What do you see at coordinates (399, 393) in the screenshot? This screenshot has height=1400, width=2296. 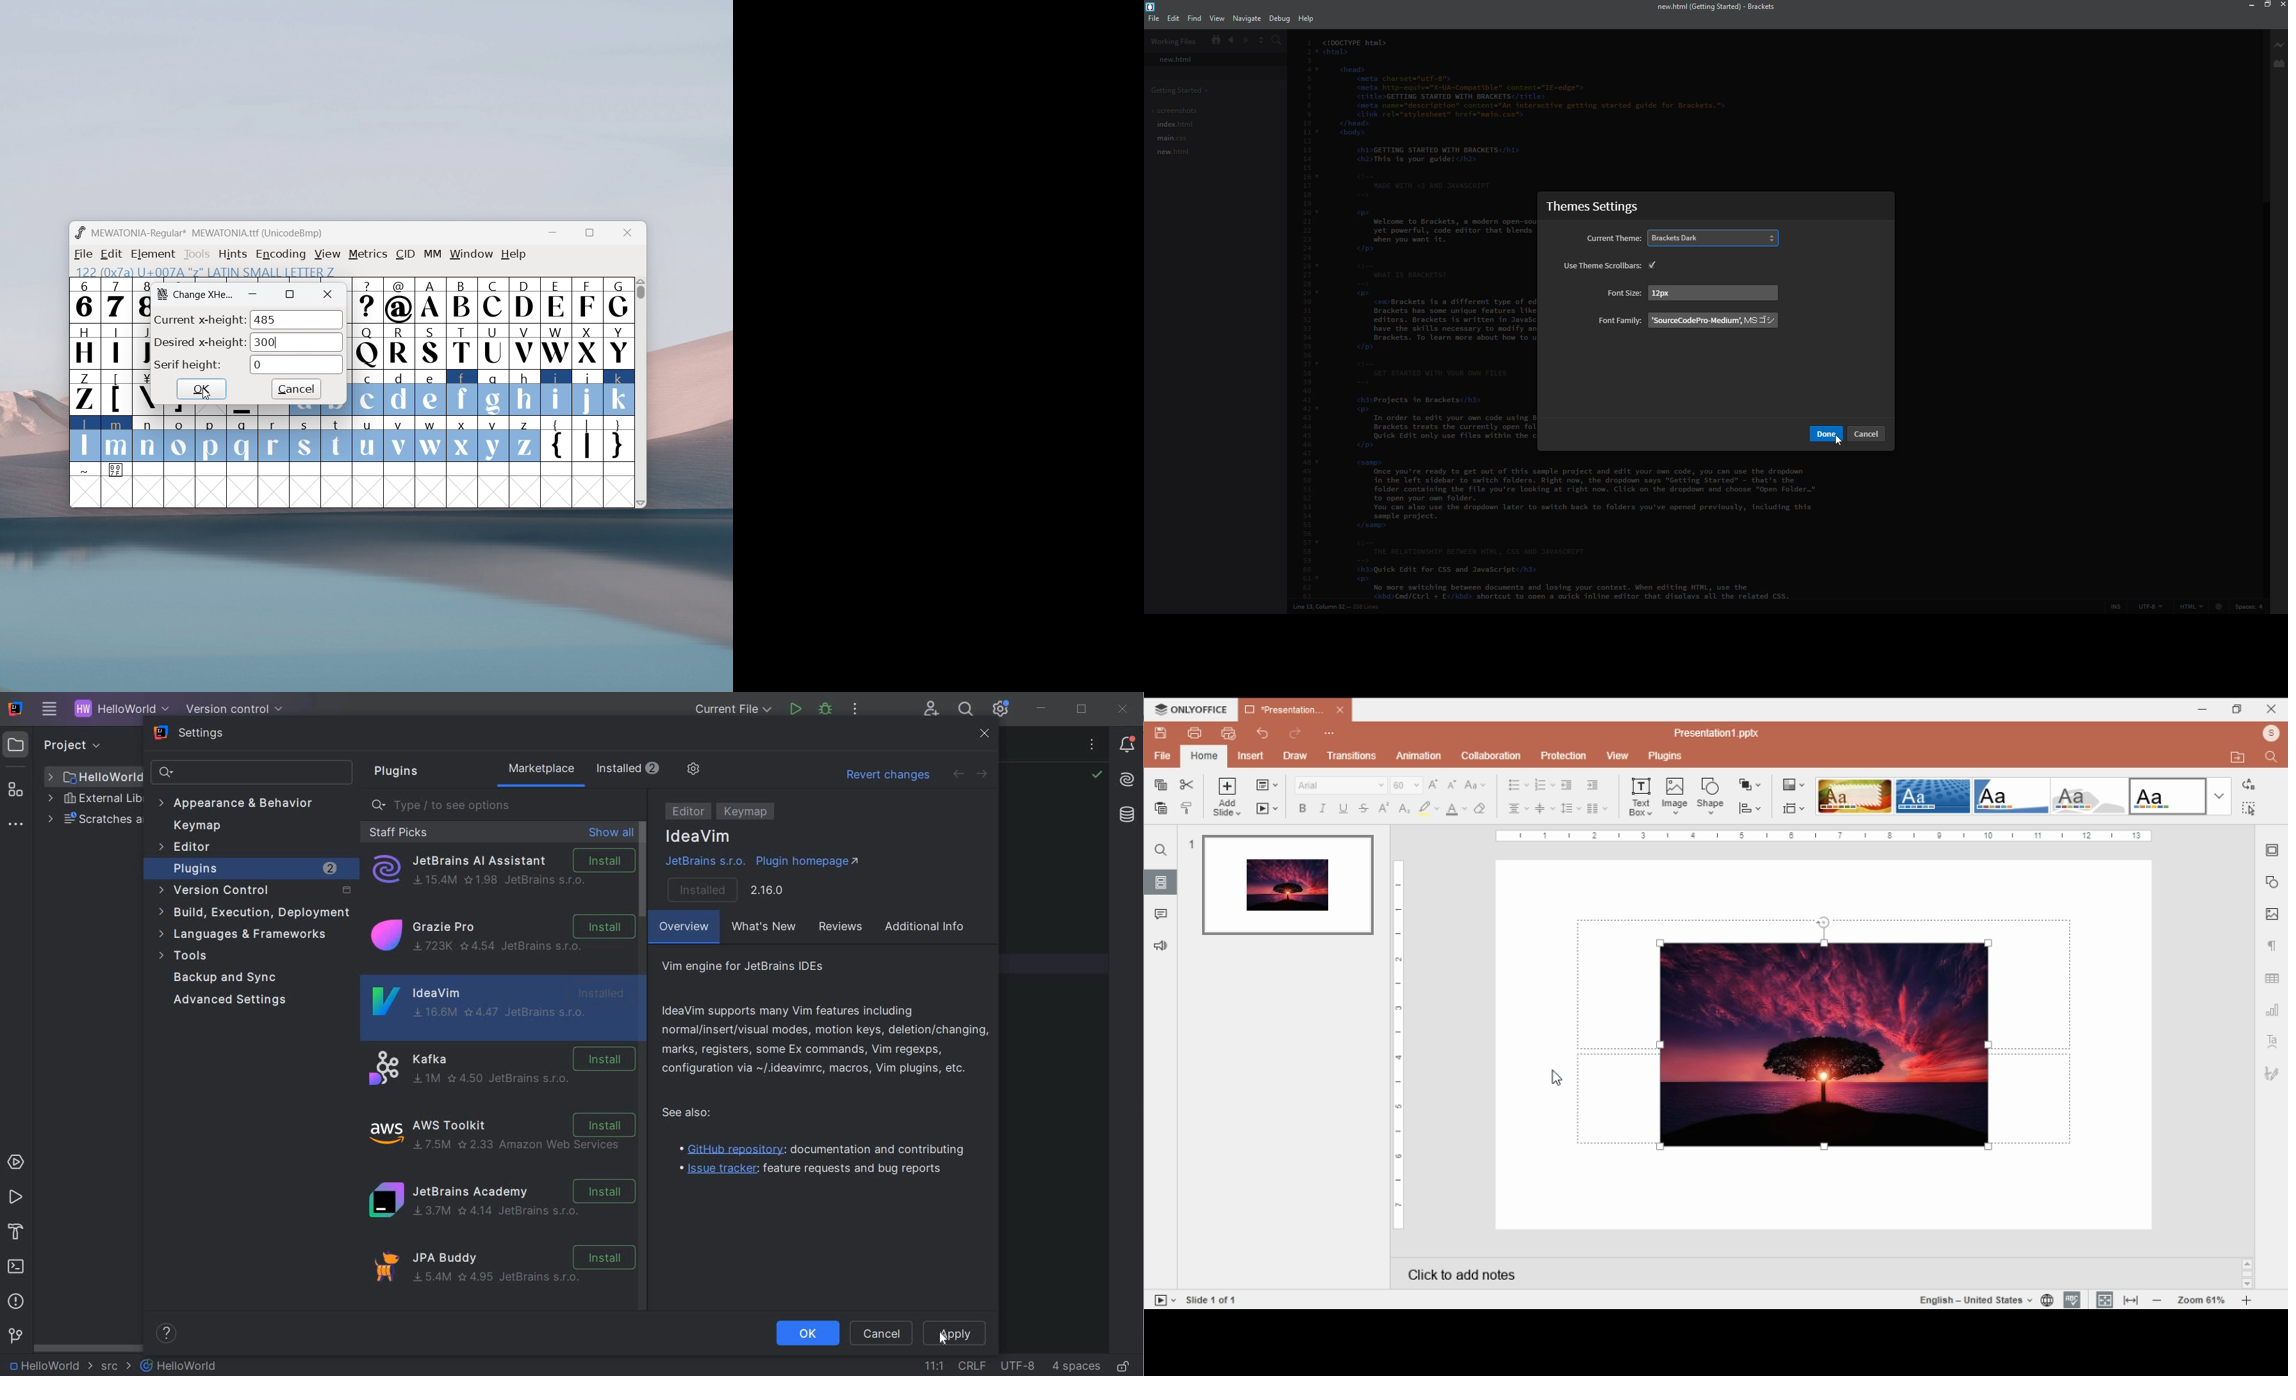 I see `d` at bounding box center [399, 393].